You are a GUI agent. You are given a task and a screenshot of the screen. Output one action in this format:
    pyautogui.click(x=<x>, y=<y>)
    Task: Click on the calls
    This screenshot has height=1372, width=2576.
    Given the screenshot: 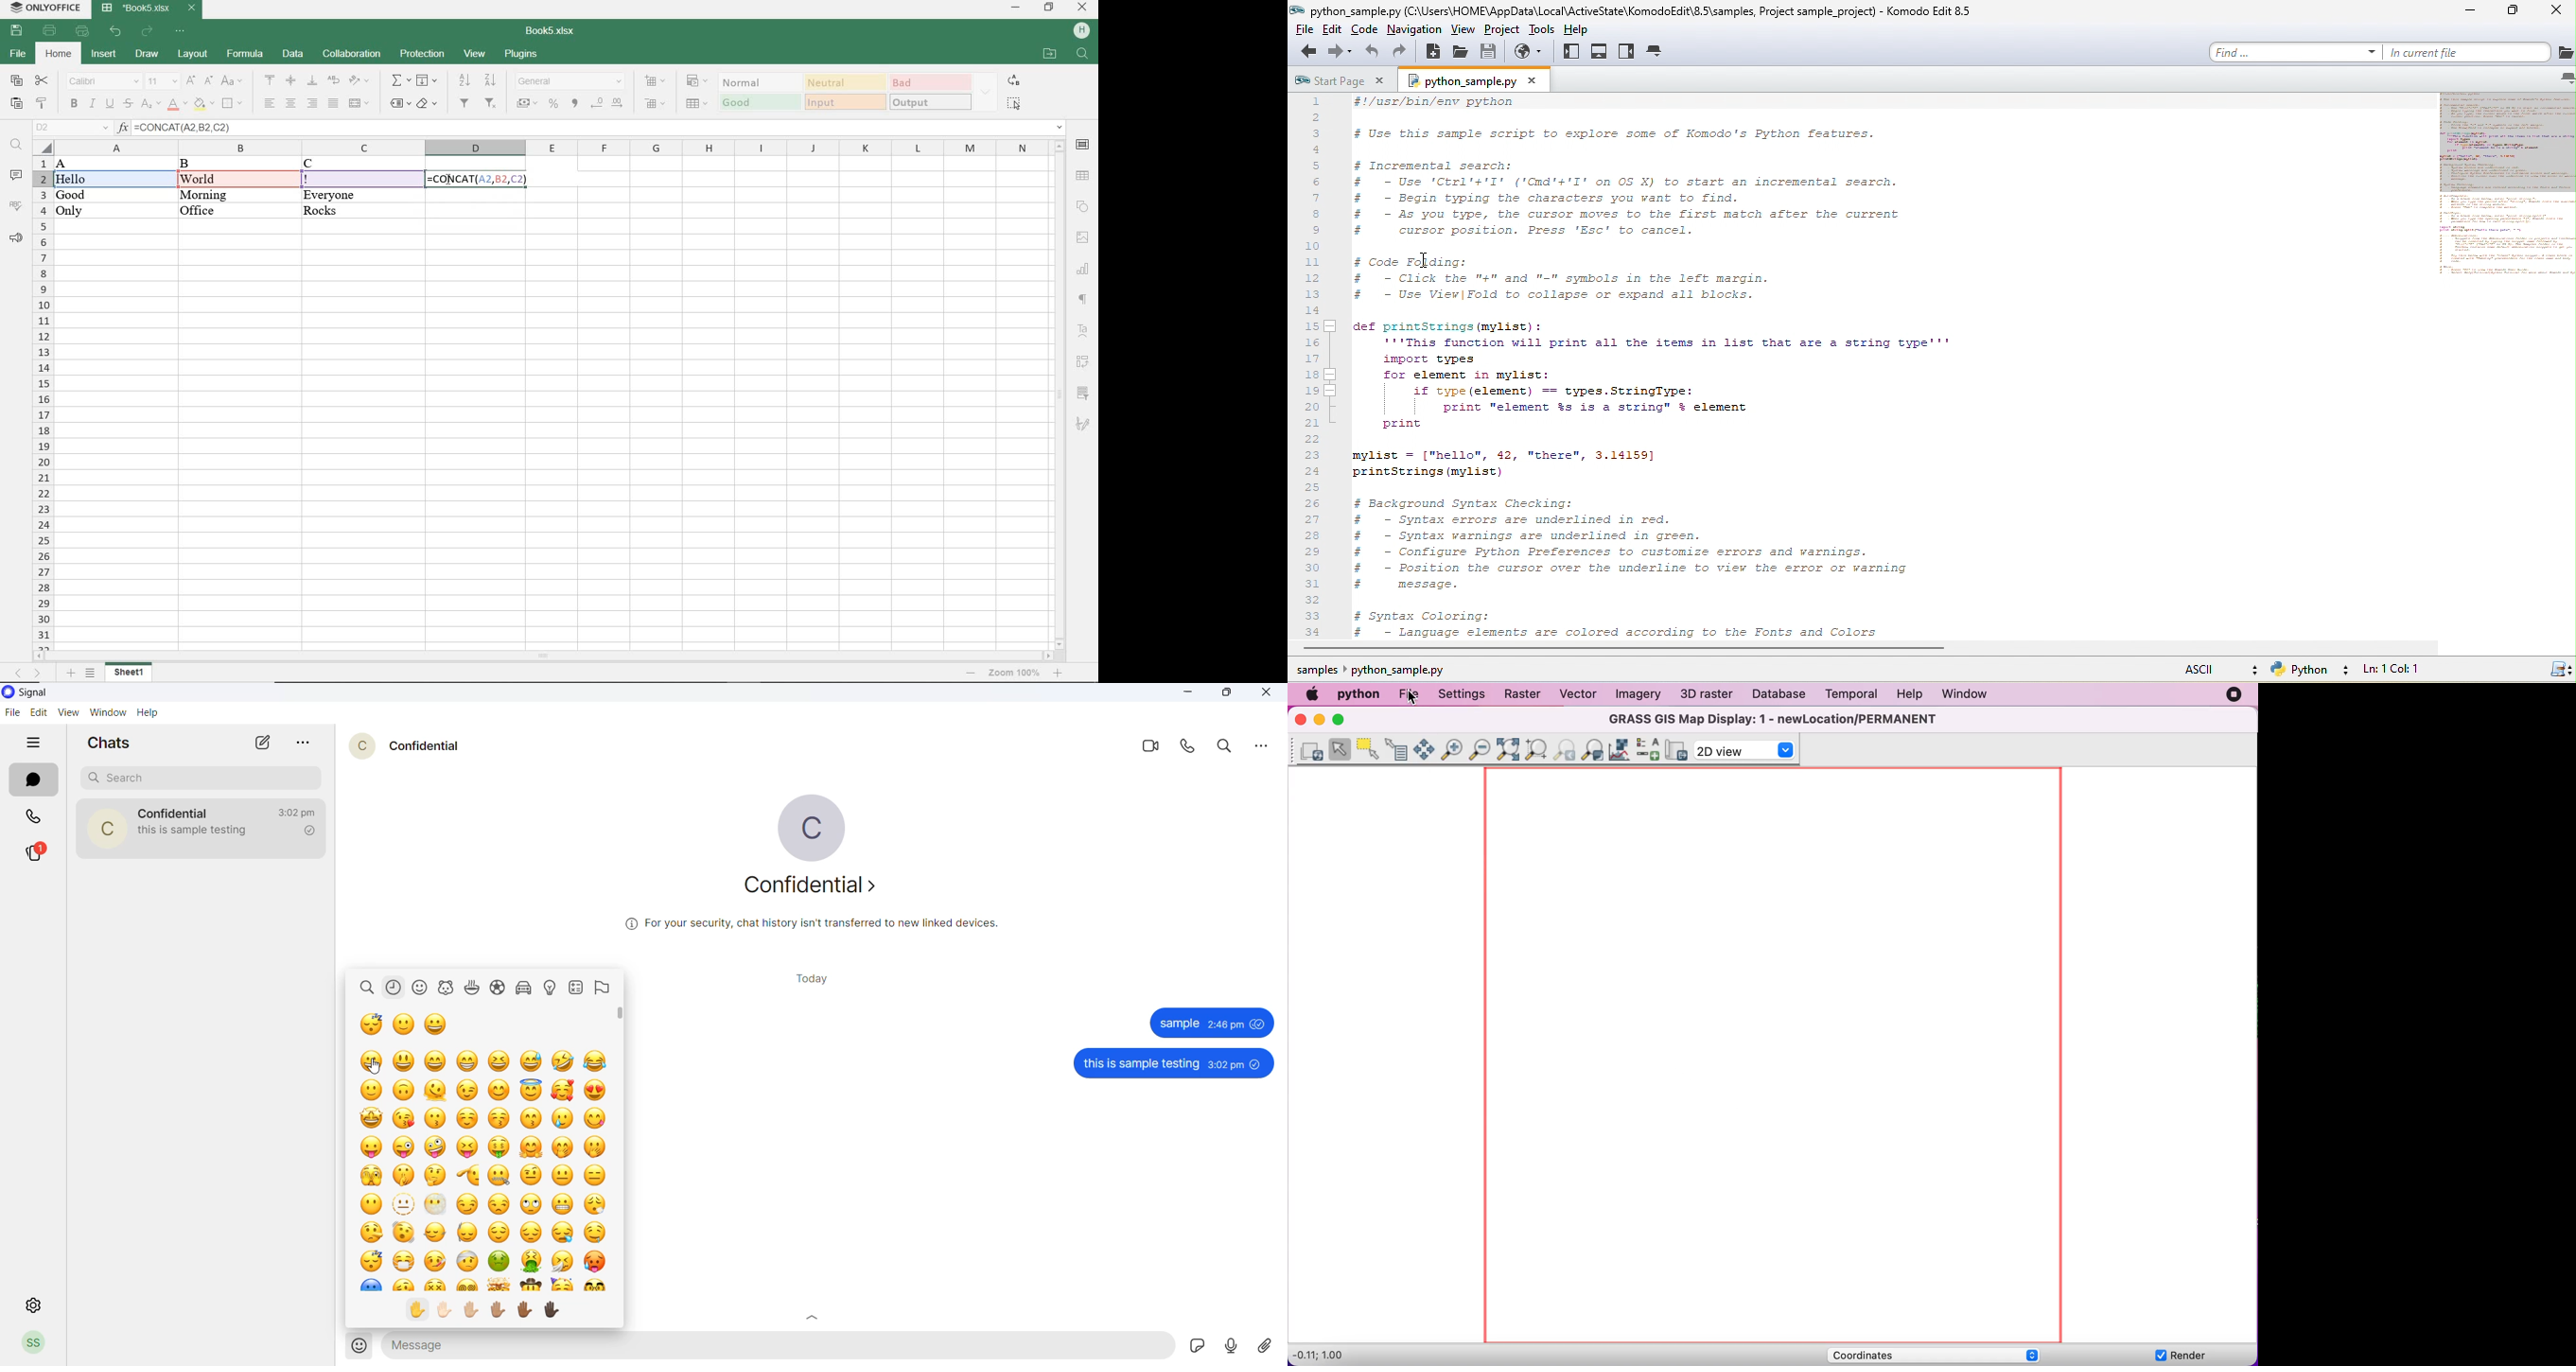 What is the action you would take?
    pyautogui.click(x=32, y=818)
    